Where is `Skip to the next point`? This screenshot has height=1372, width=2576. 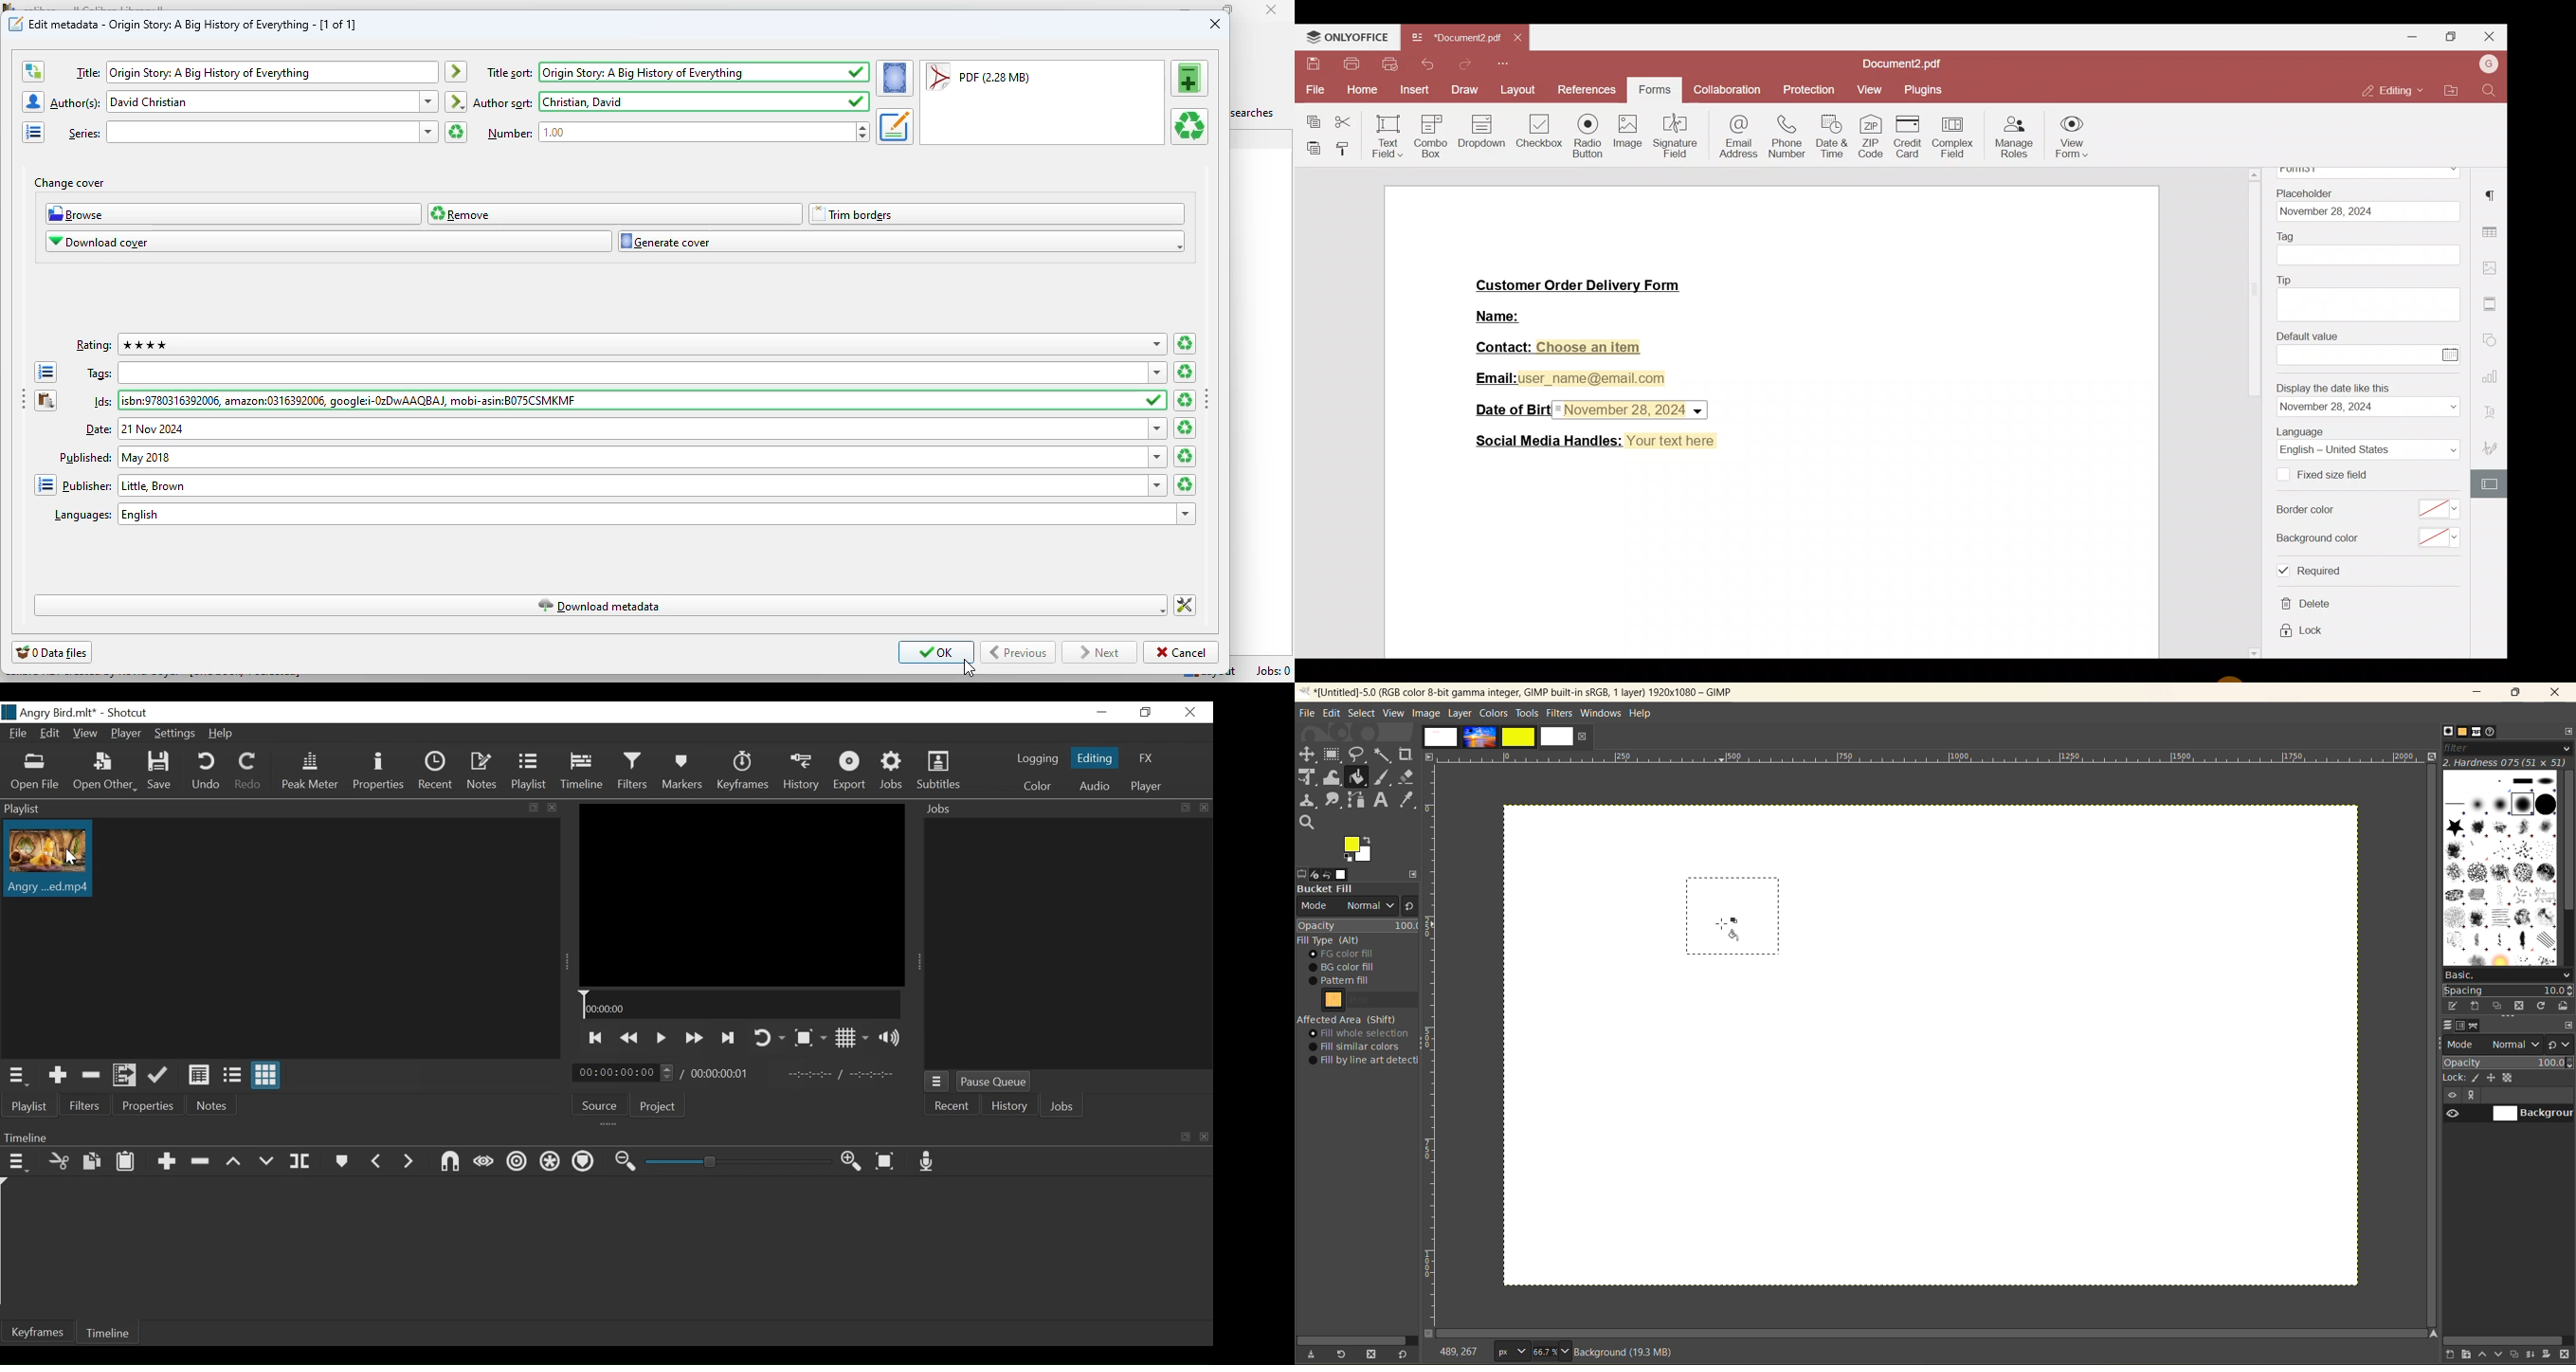
Skip to the next point is located at coordinates (727, 1039).